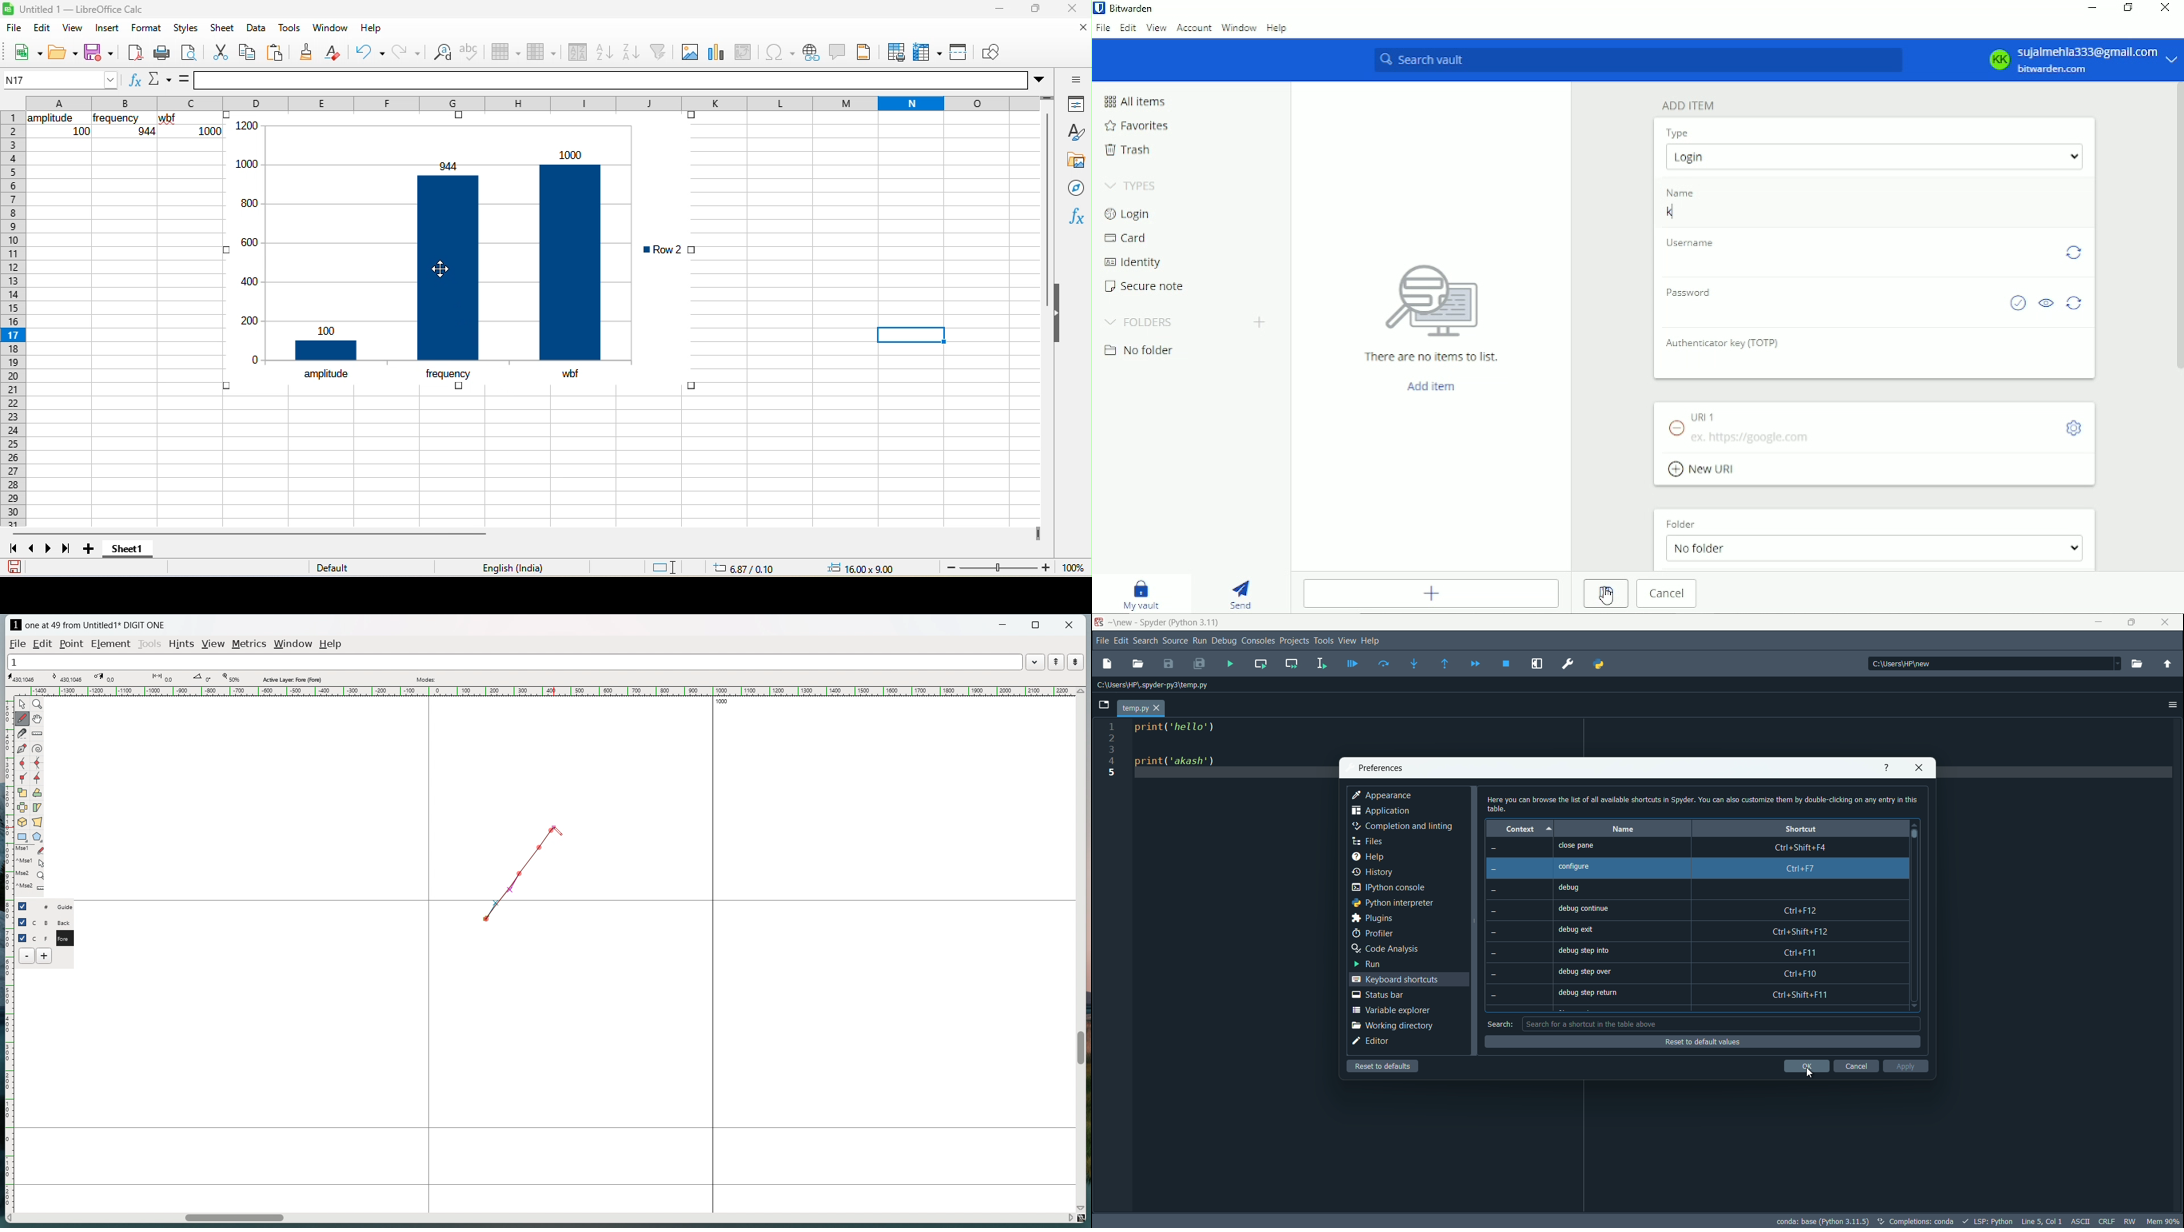  I want to click on help, so click(1368, 856).